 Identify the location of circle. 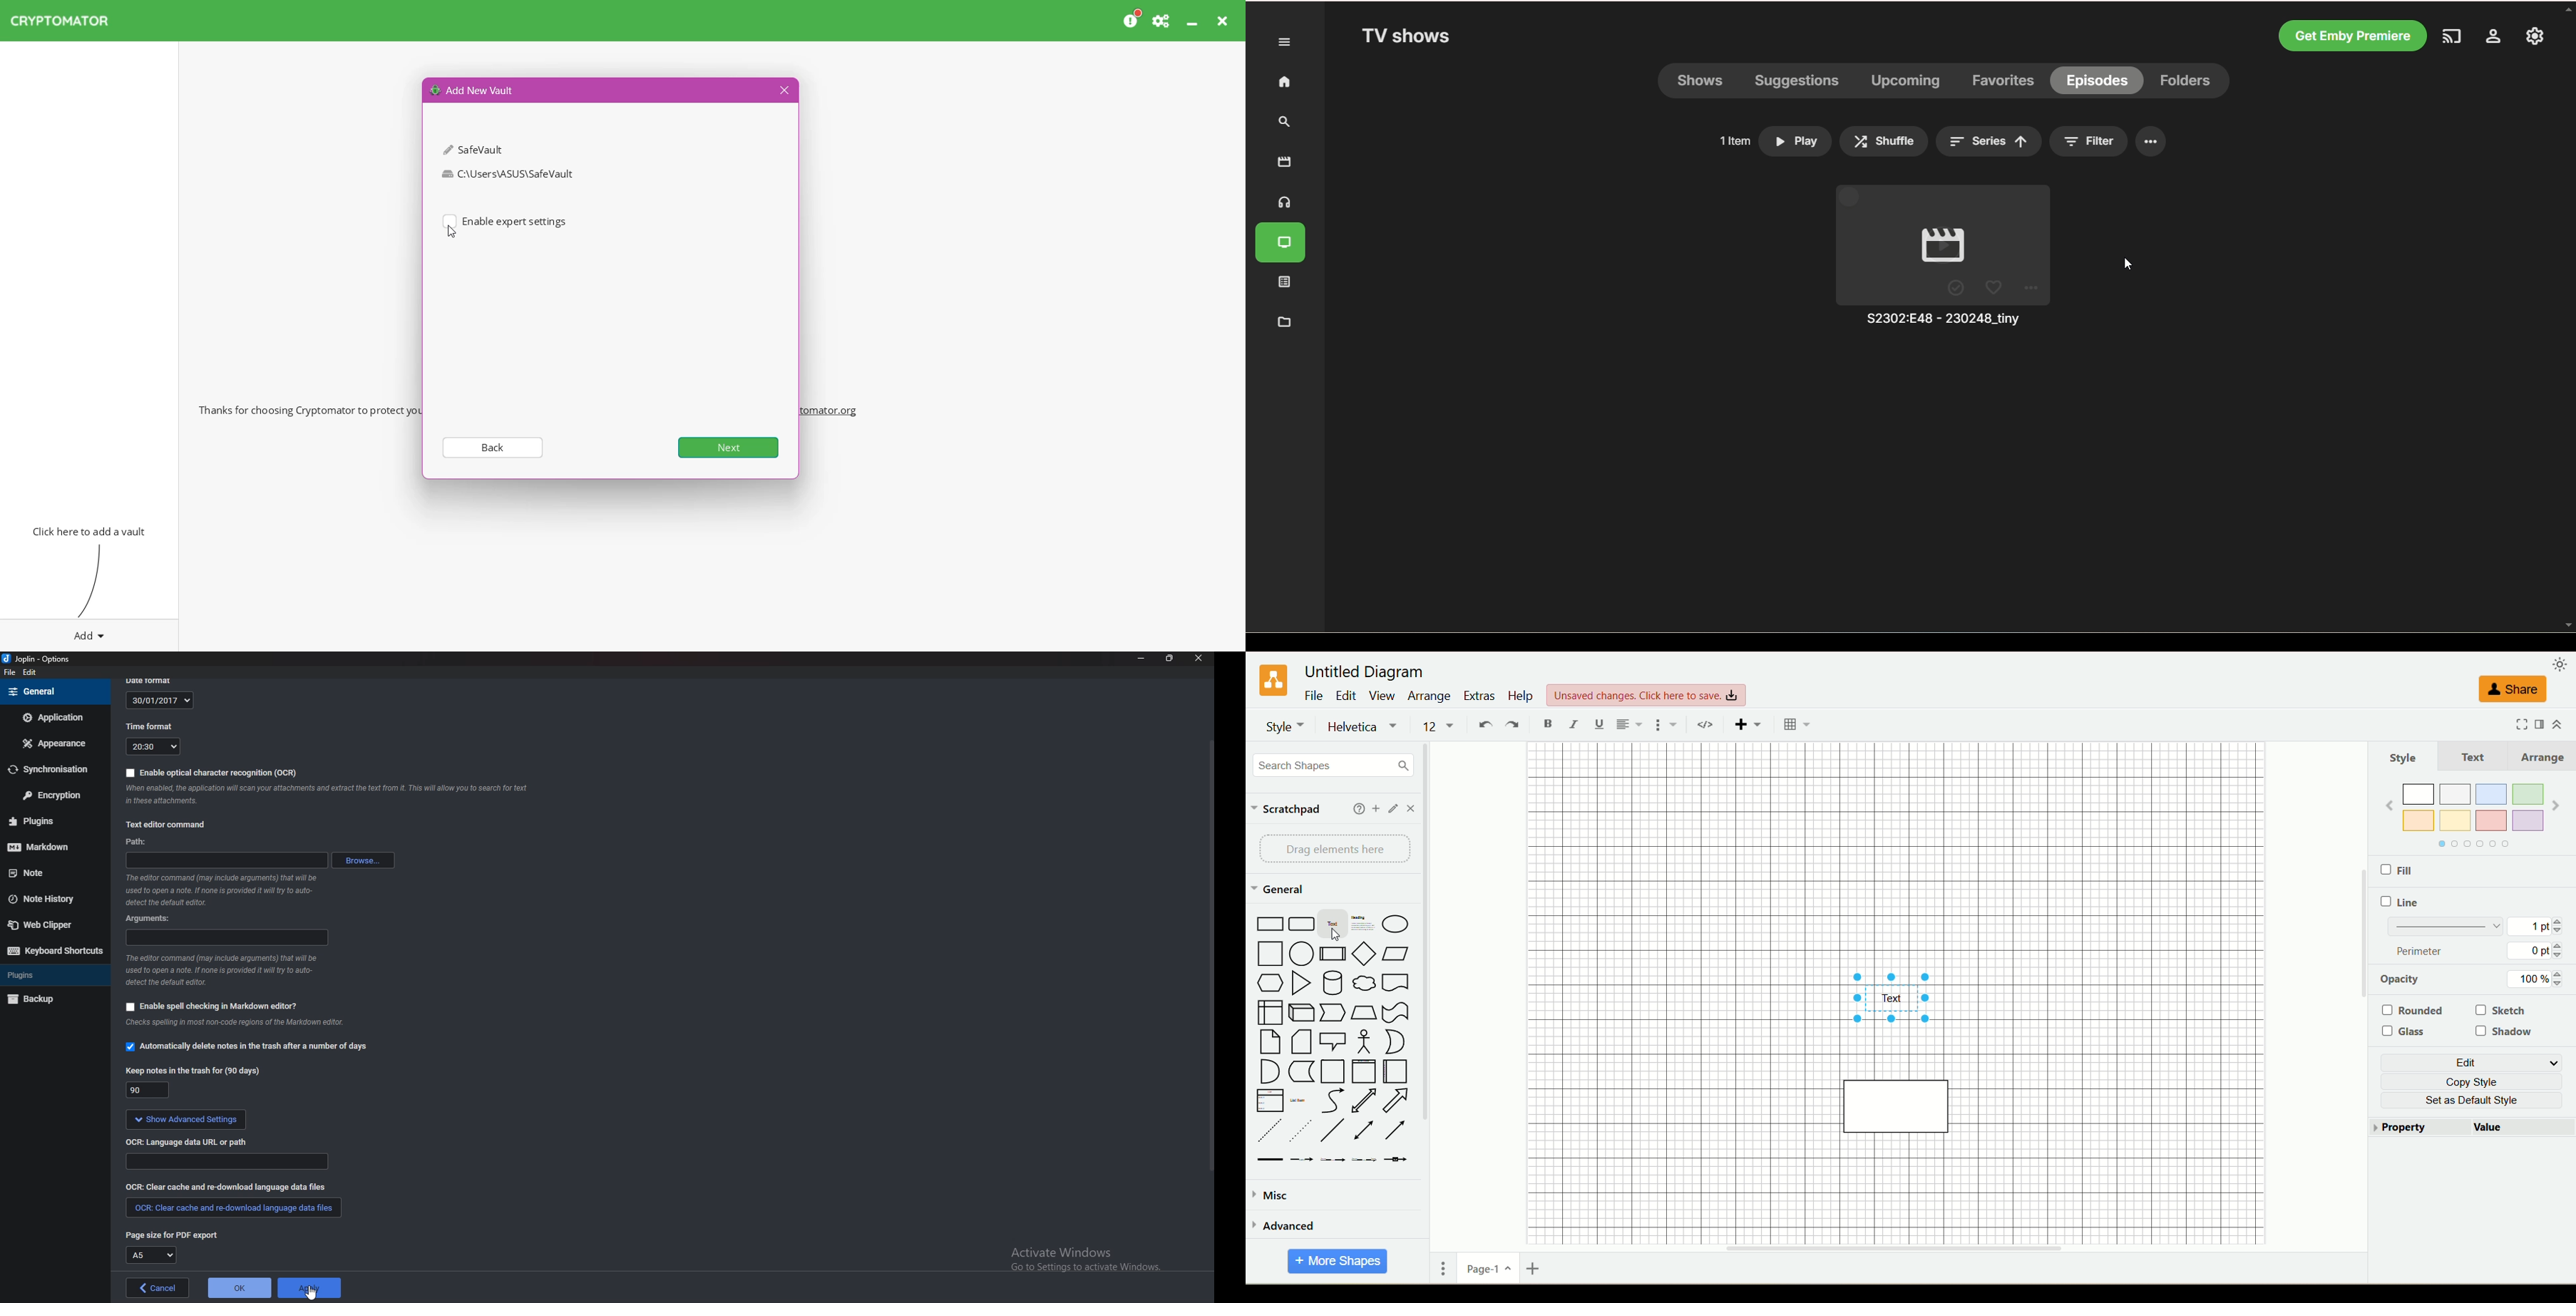
(1302, 954).